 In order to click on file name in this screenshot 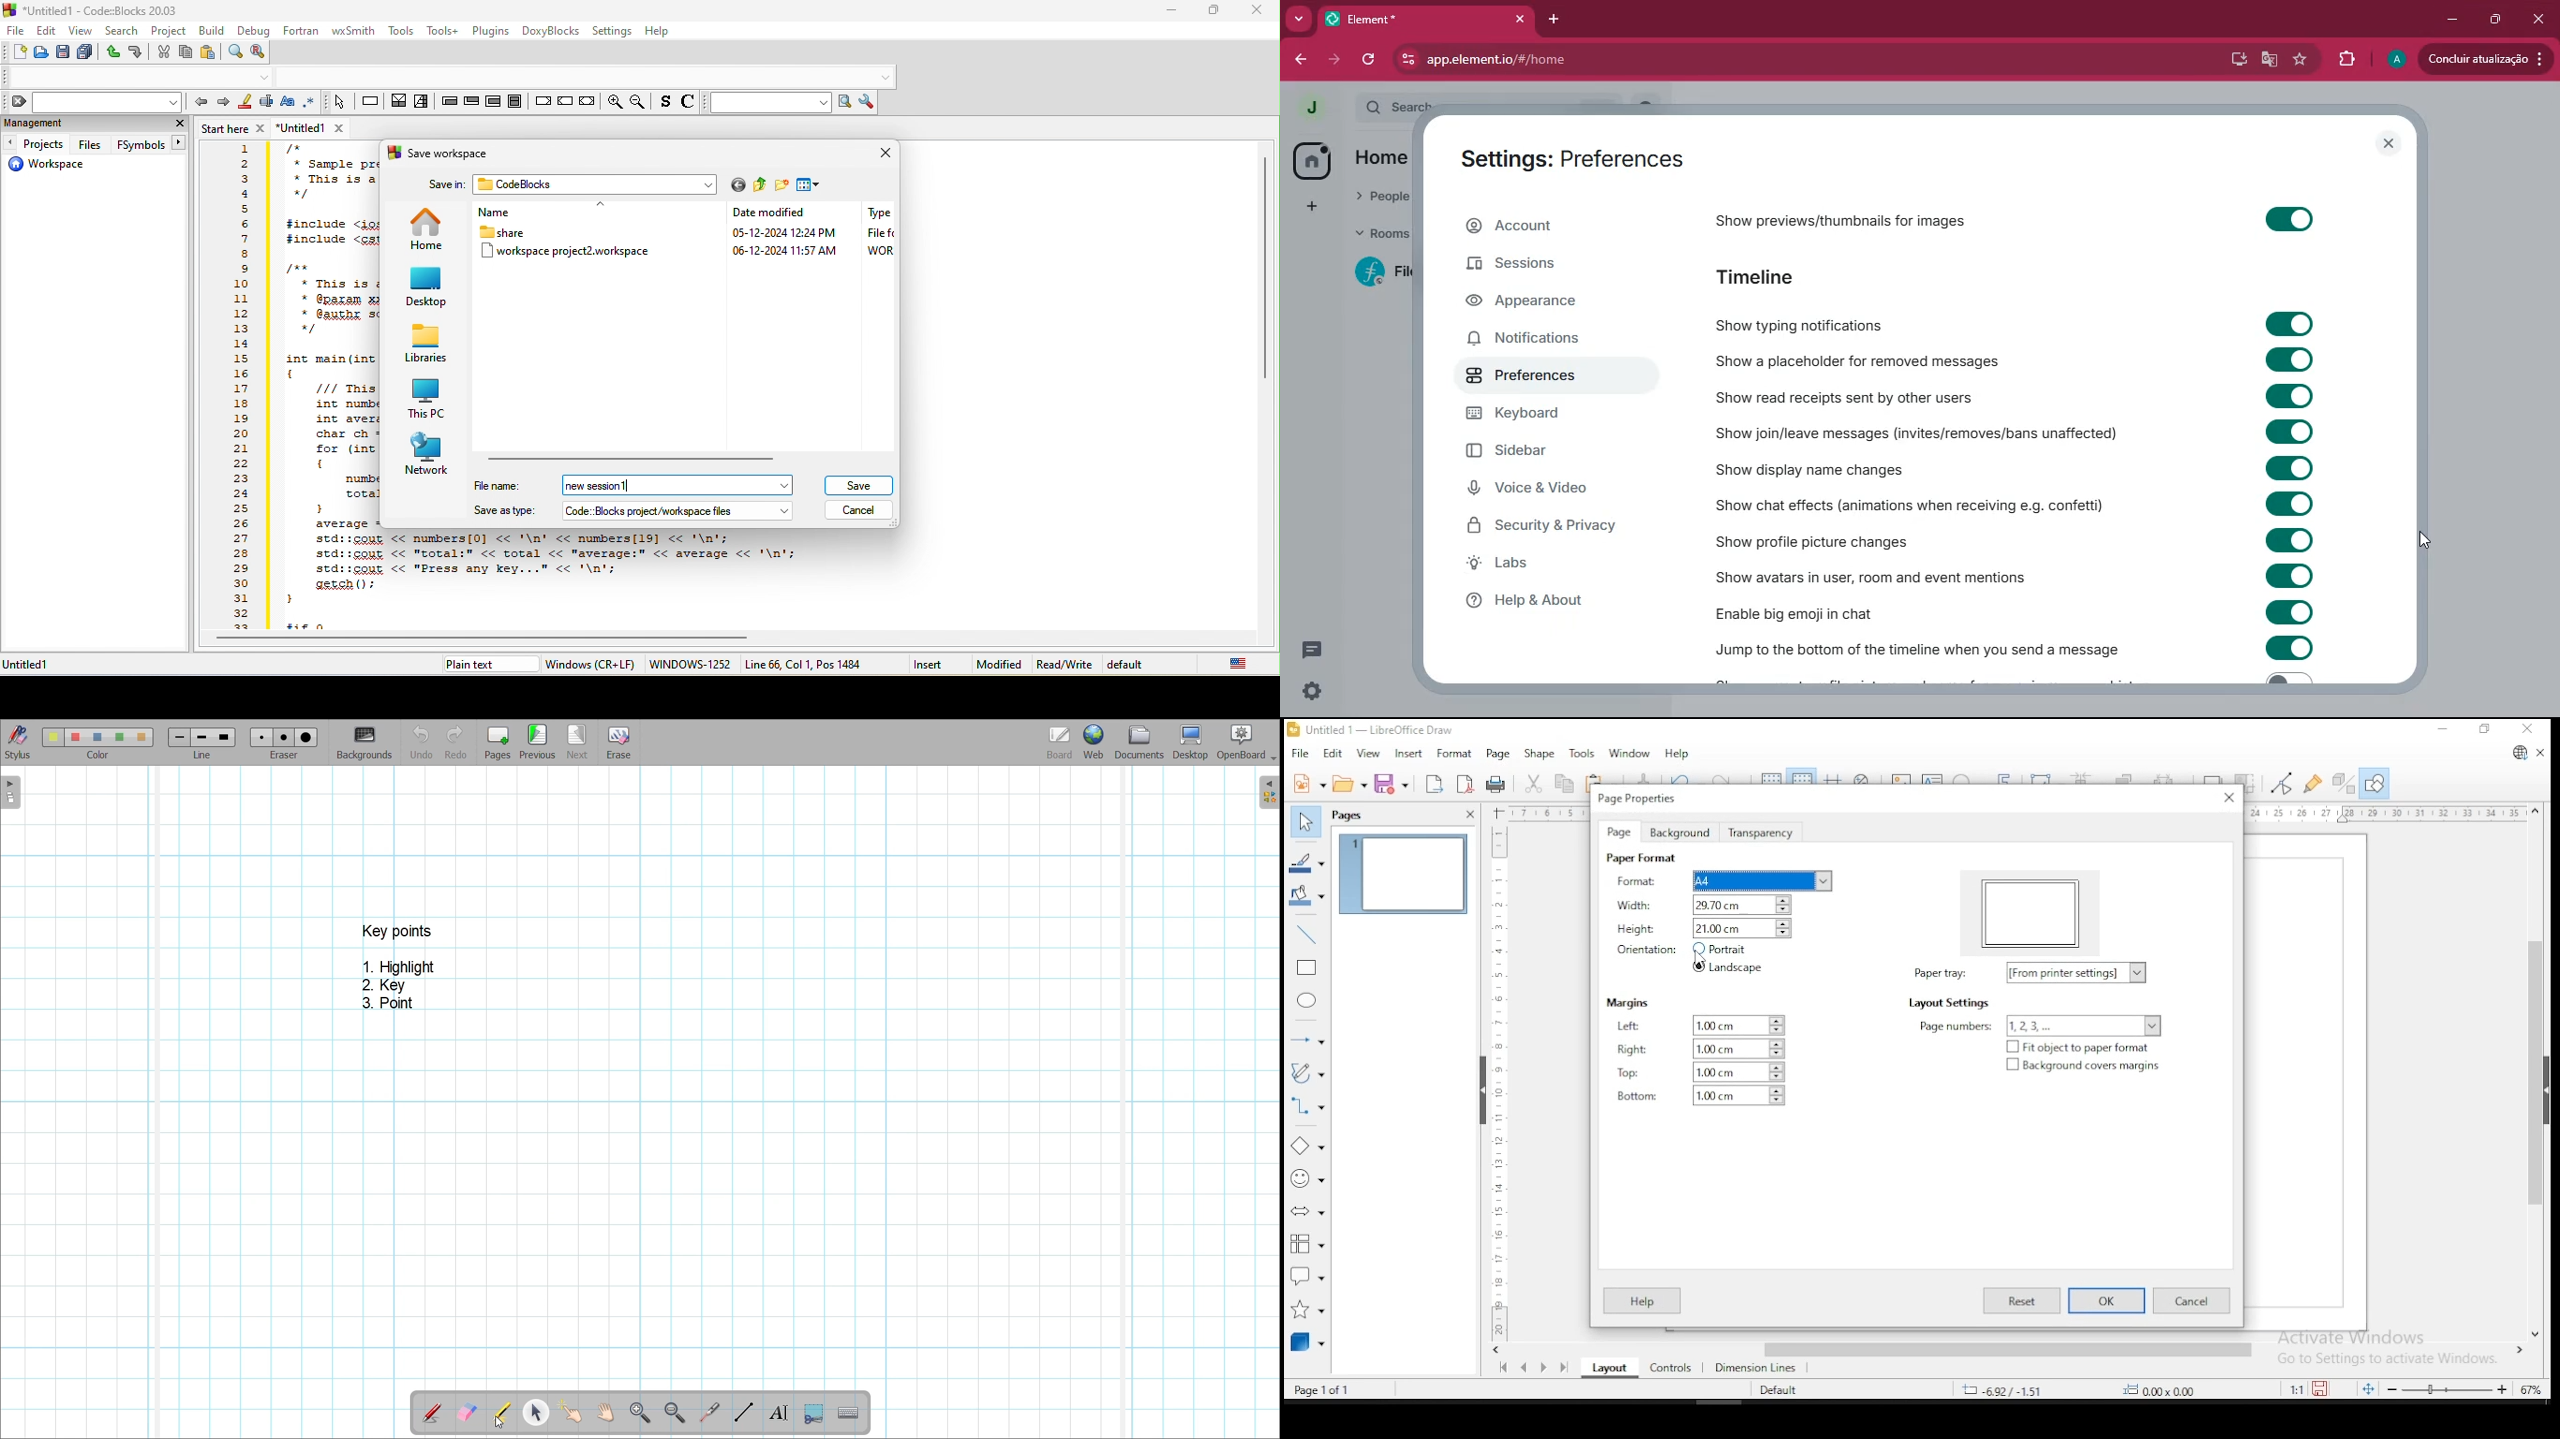, I will do `click(617, 485)`.